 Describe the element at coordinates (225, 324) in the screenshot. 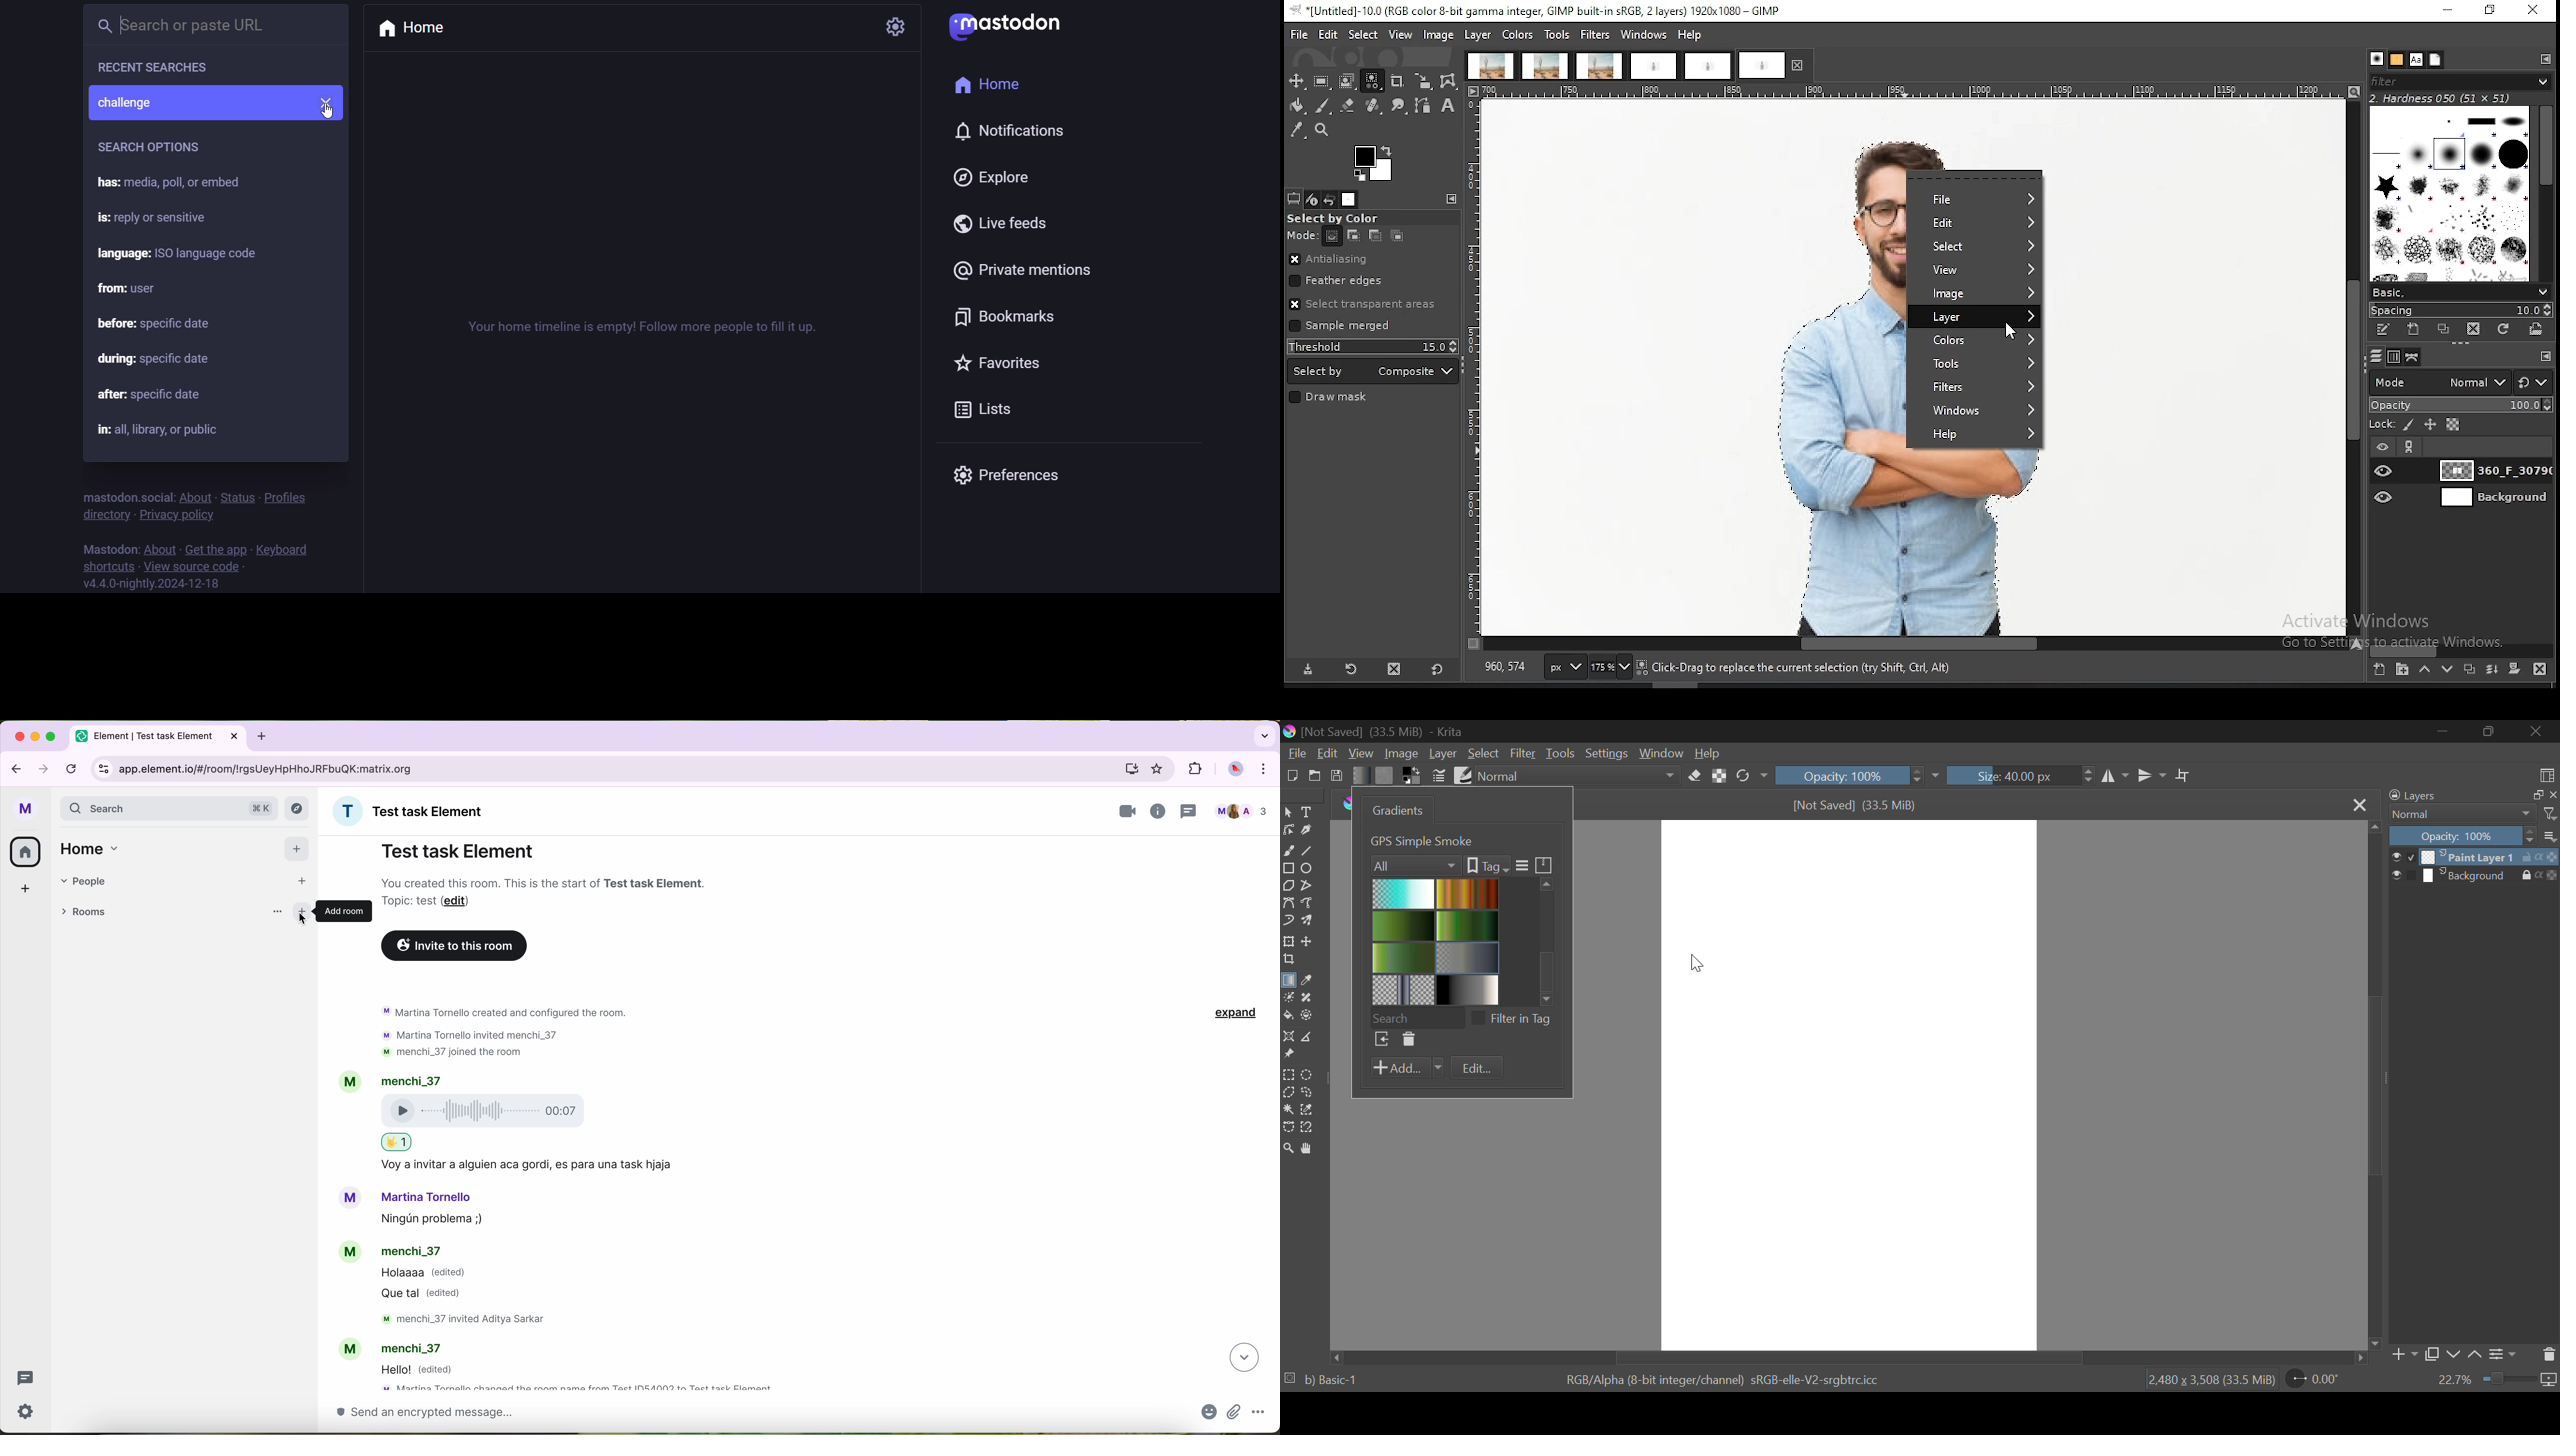

I see `before` at that location.